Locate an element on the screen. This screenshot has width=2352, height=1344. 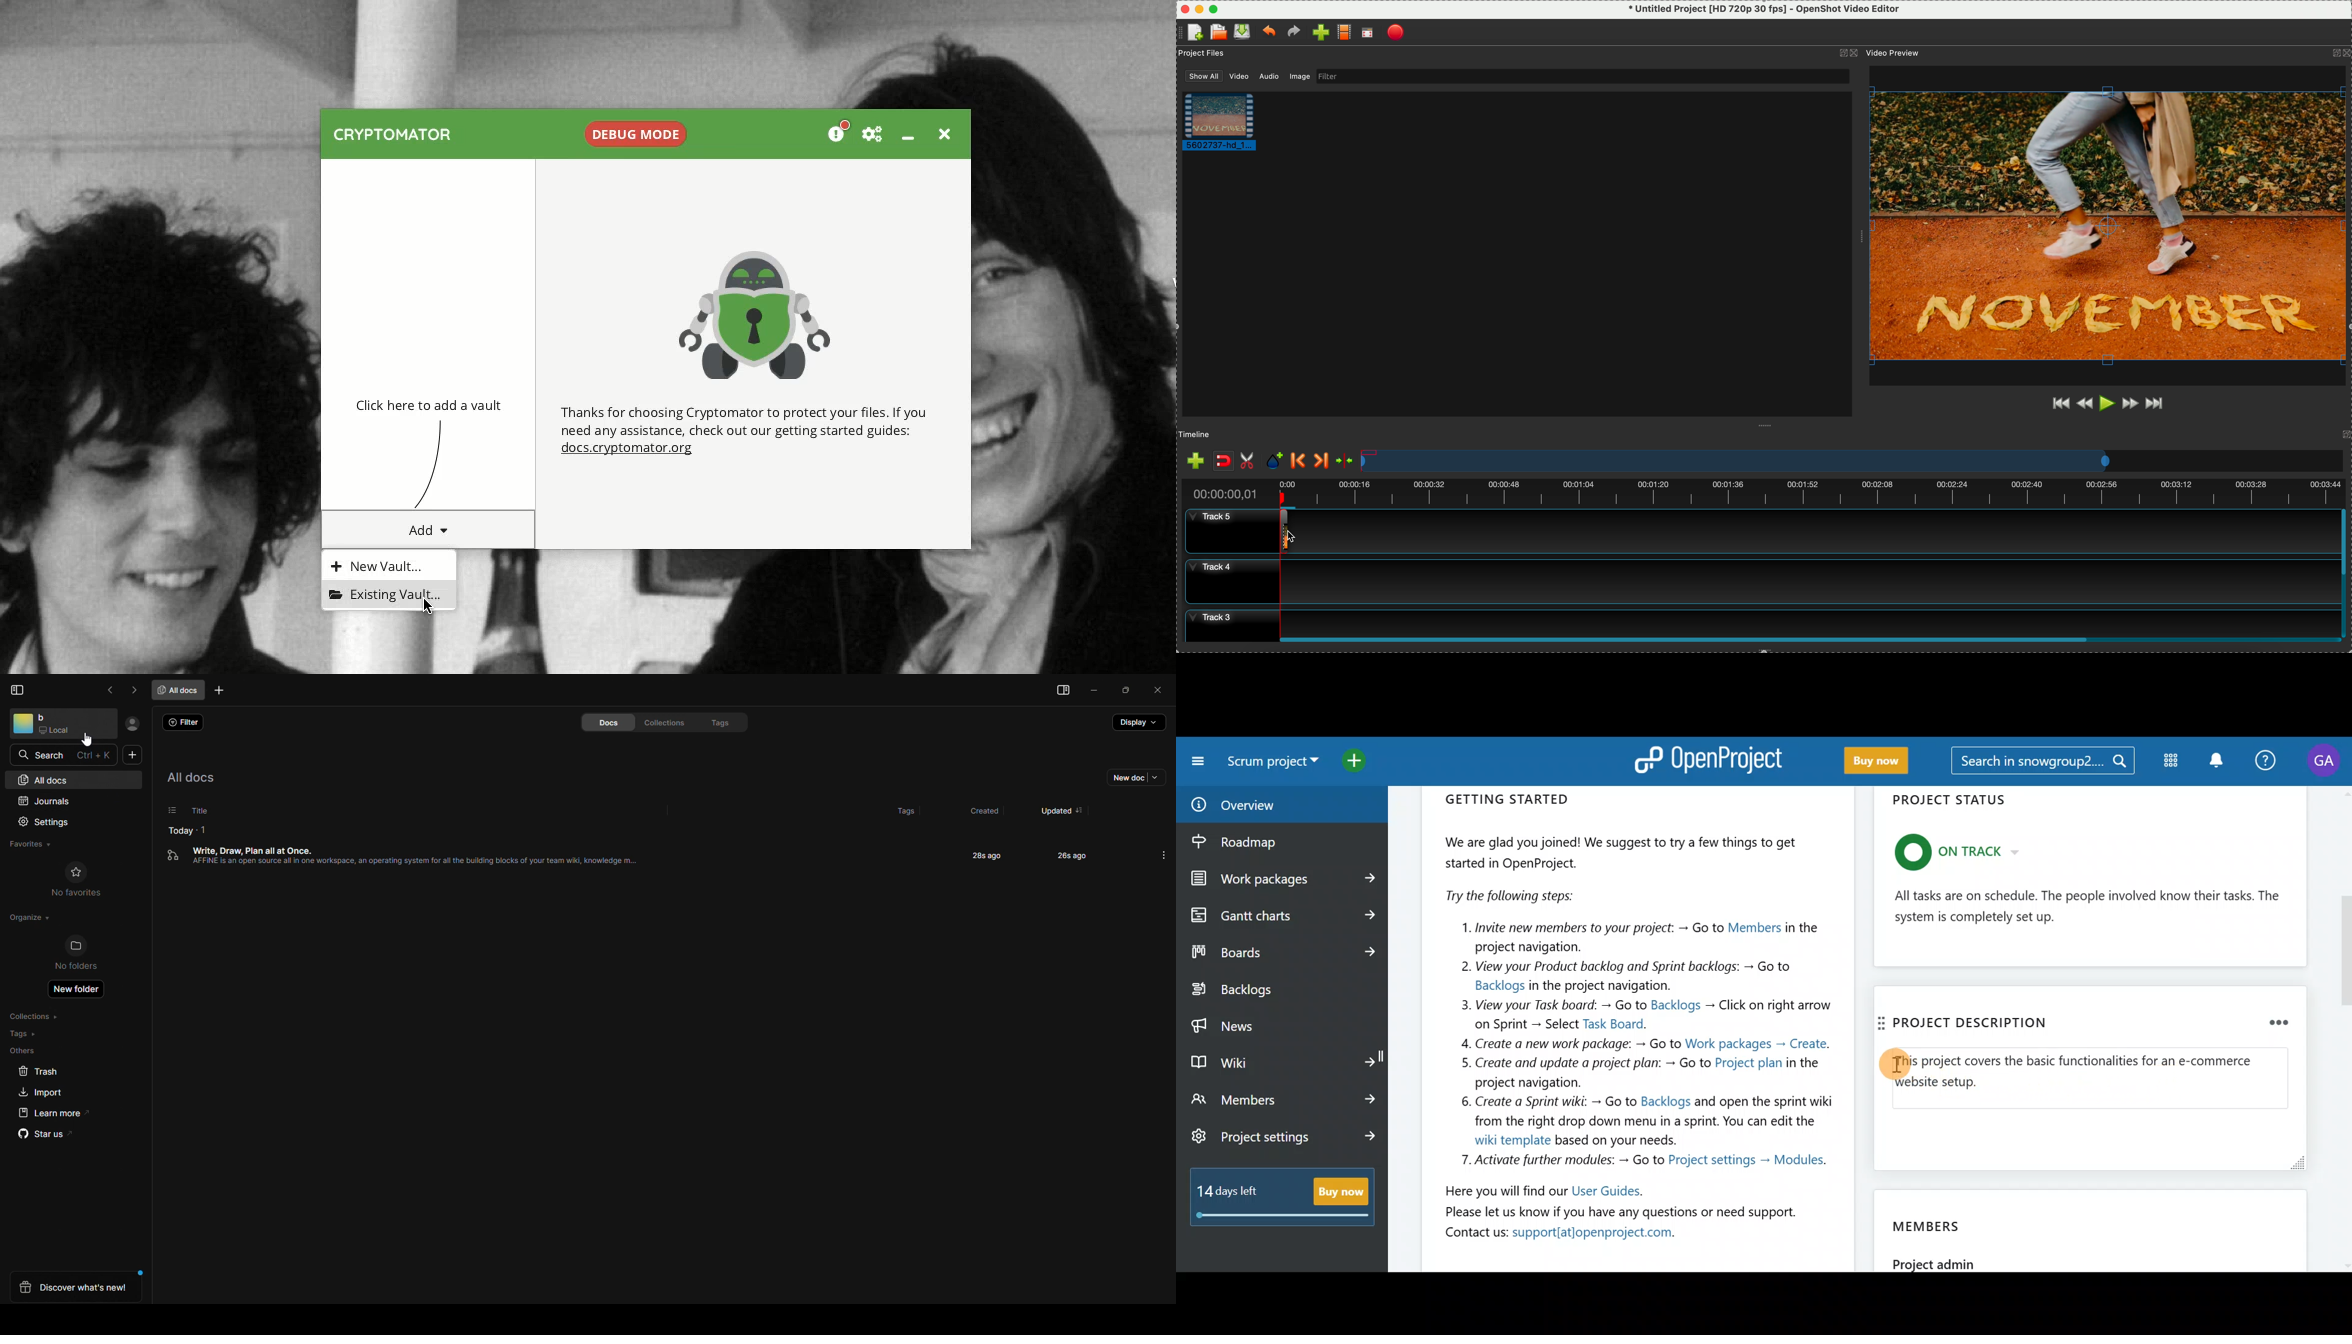
OpenProject is located at coordinates (1712, 759).